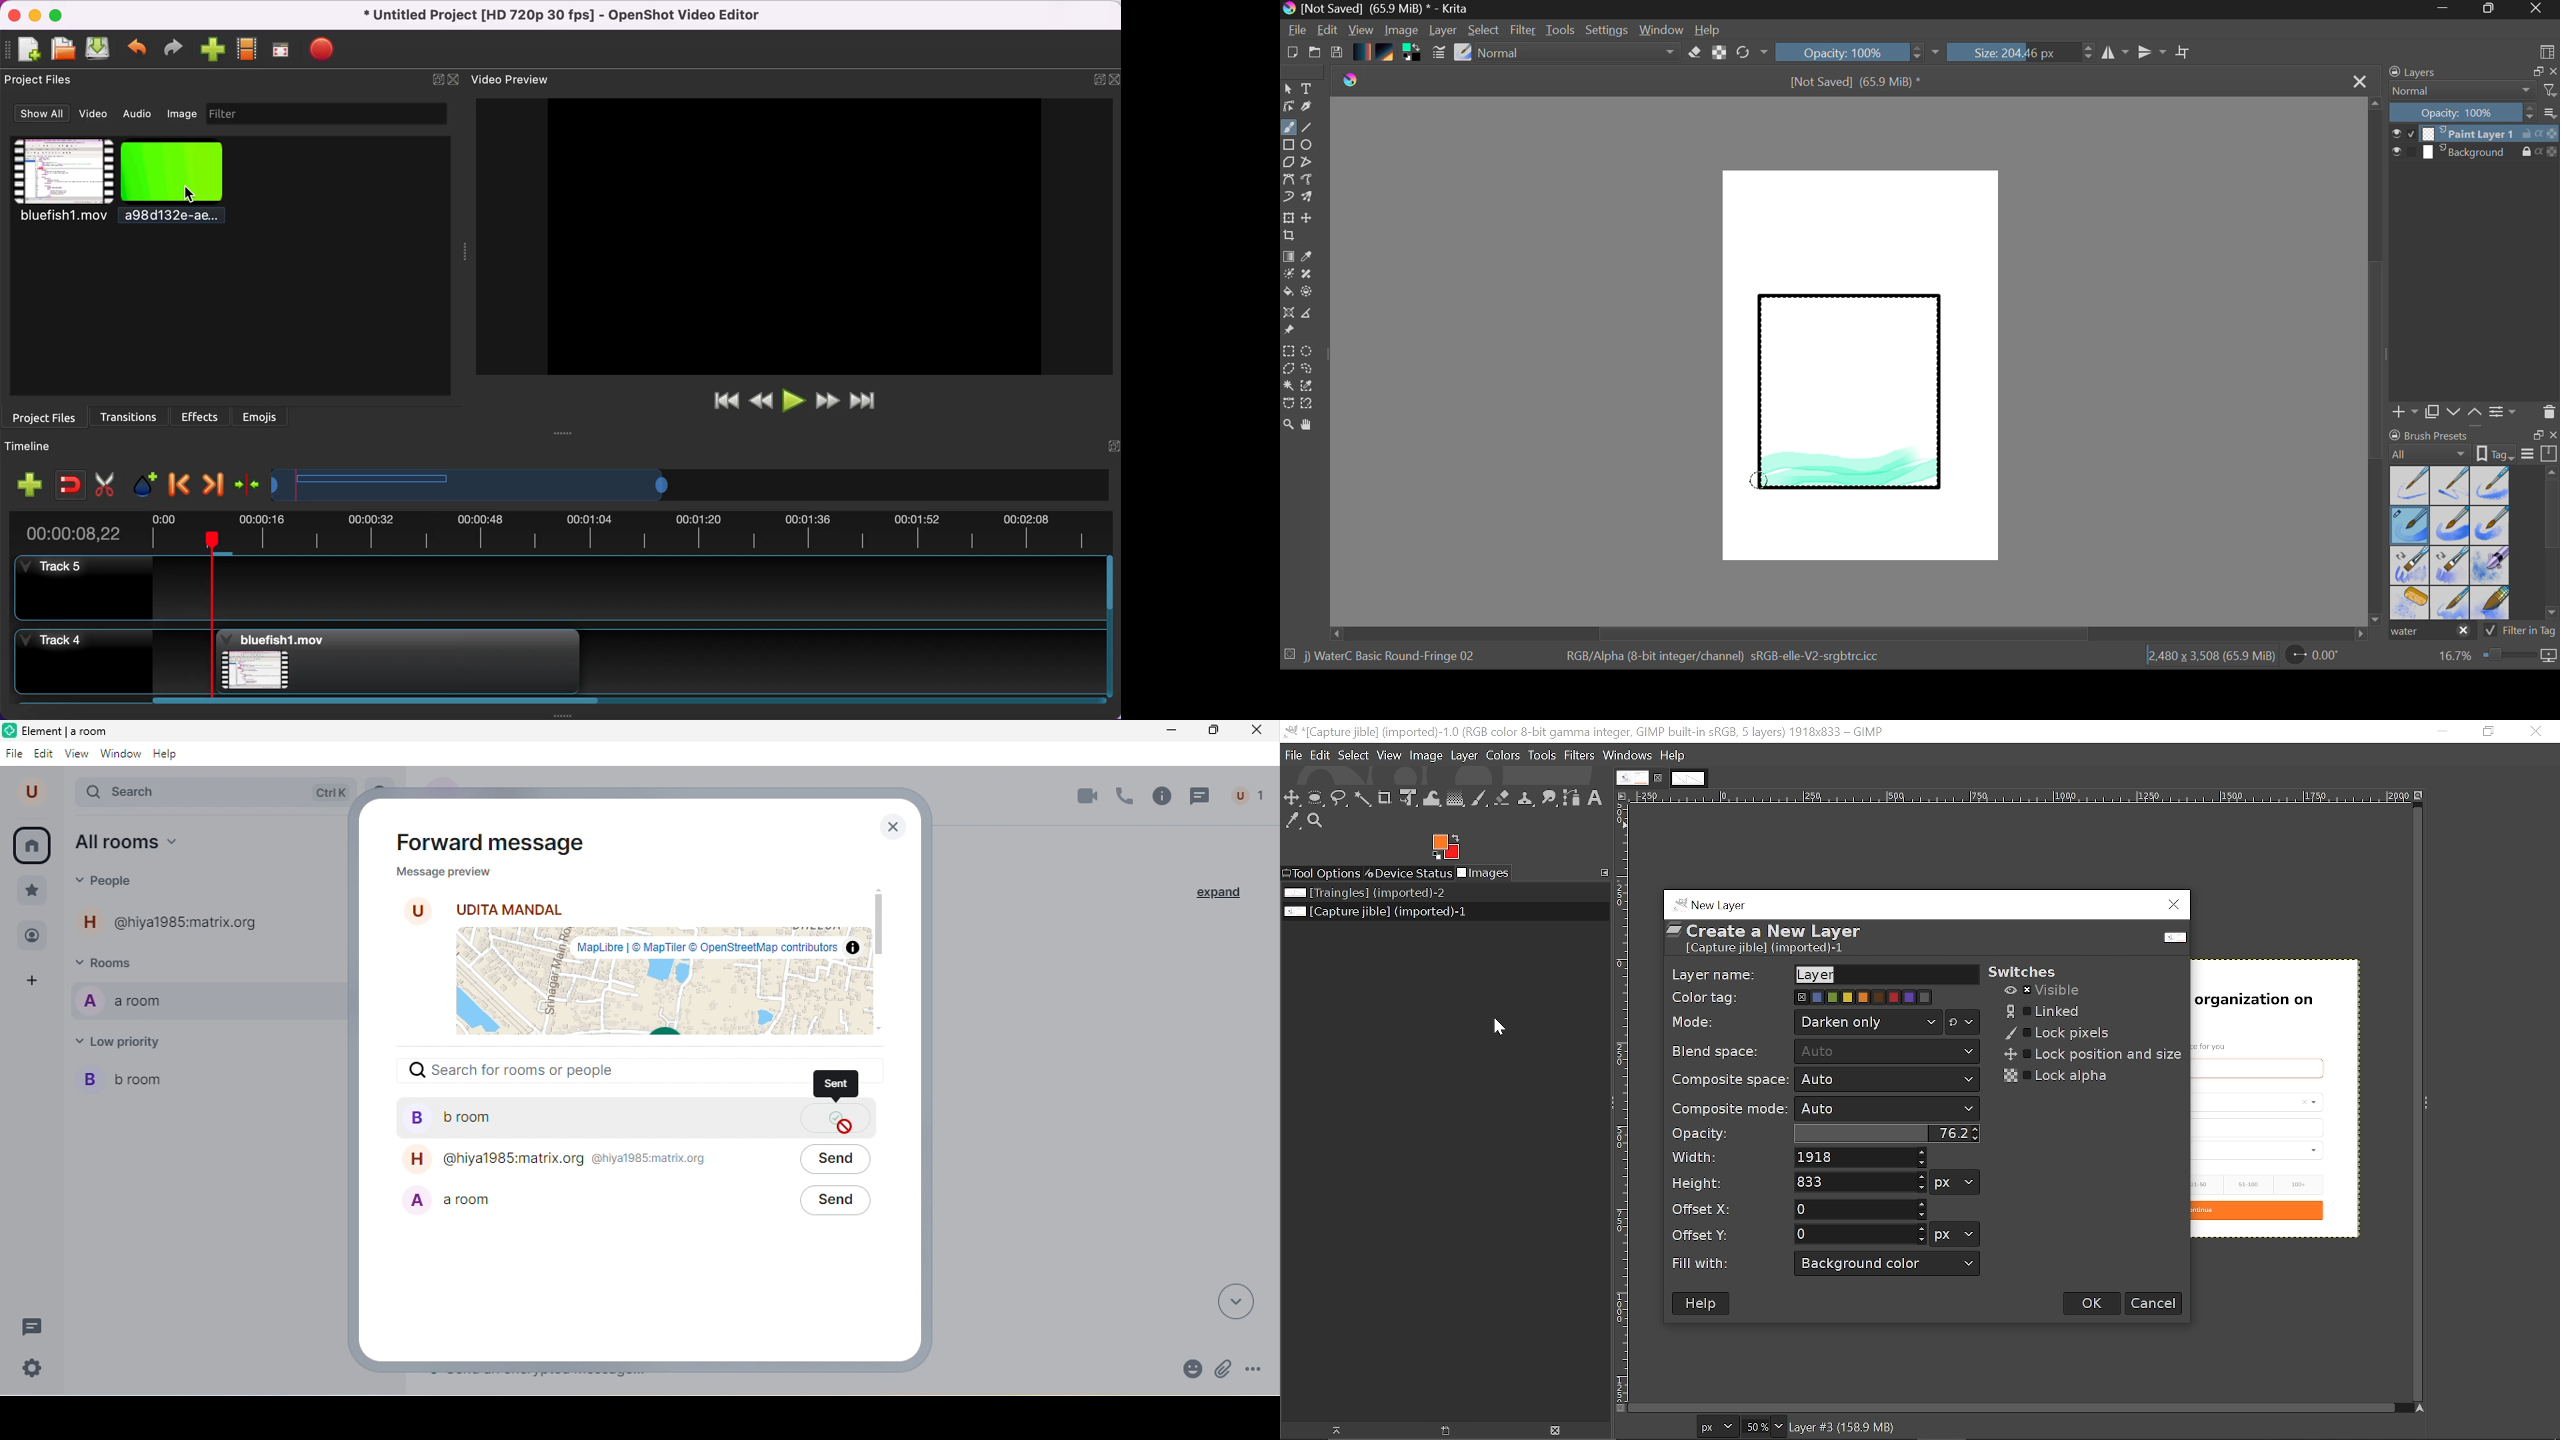  I want to click on Water C - Dry, so click(2411, 485).